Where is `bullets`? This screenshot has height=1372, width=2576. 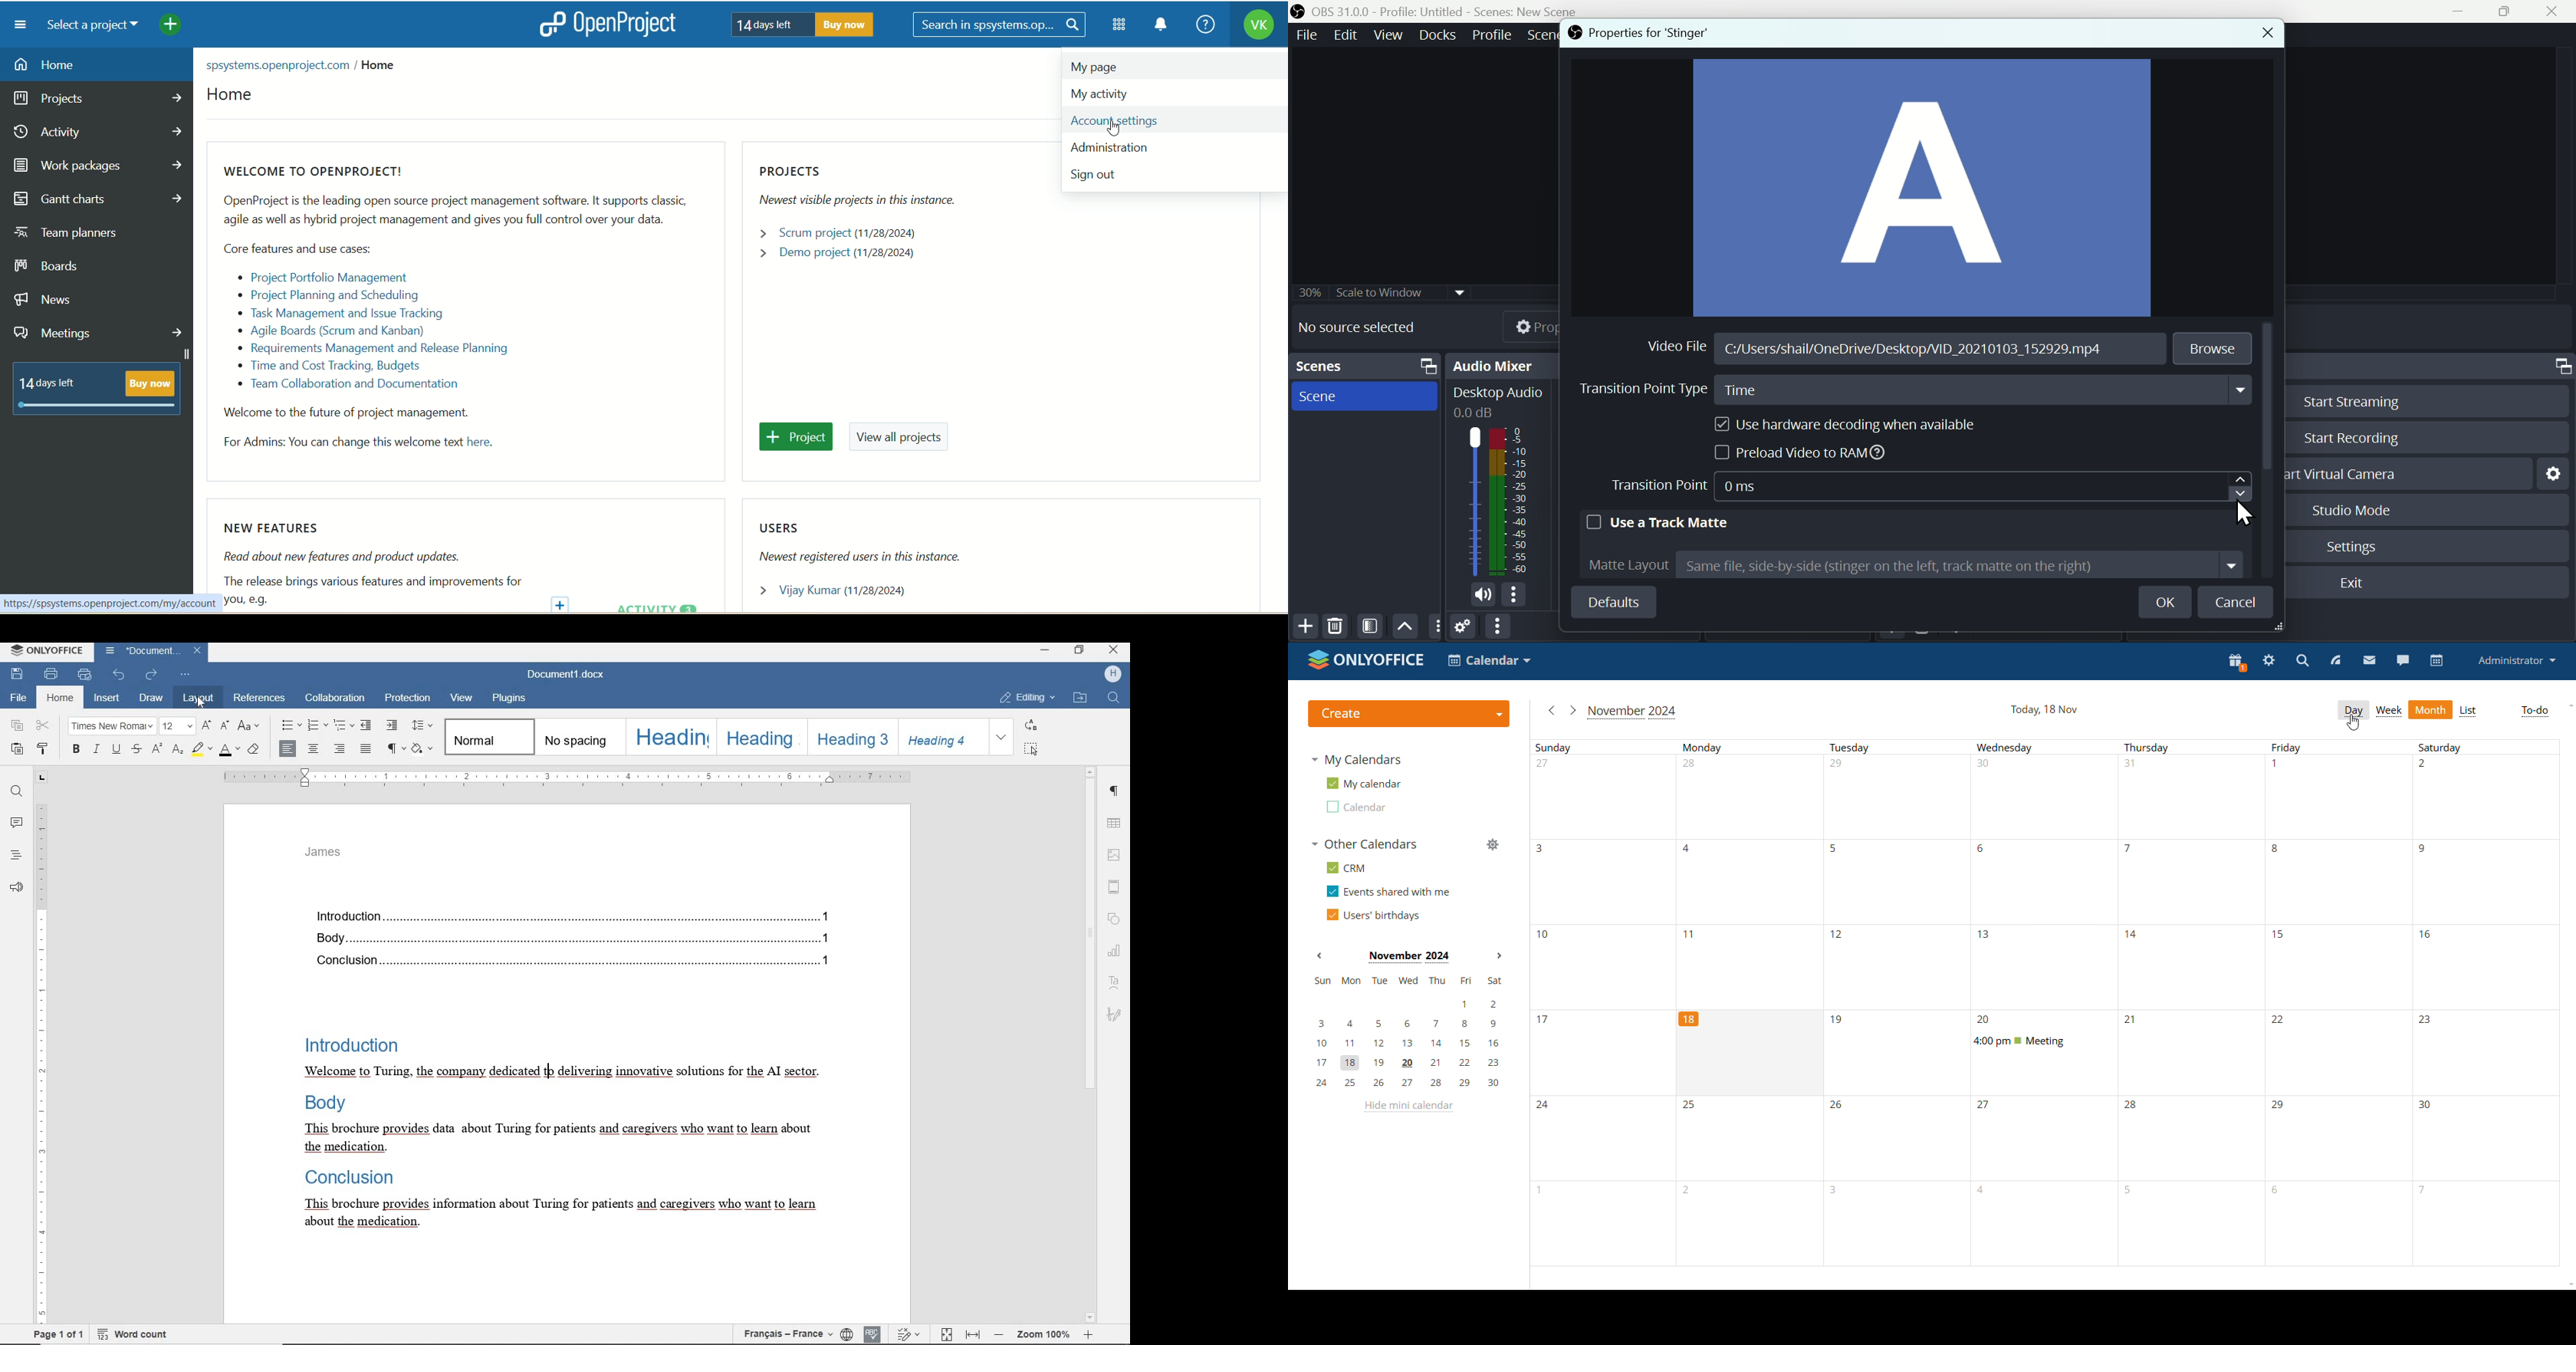
bullets is located at coordinates (291, 724).